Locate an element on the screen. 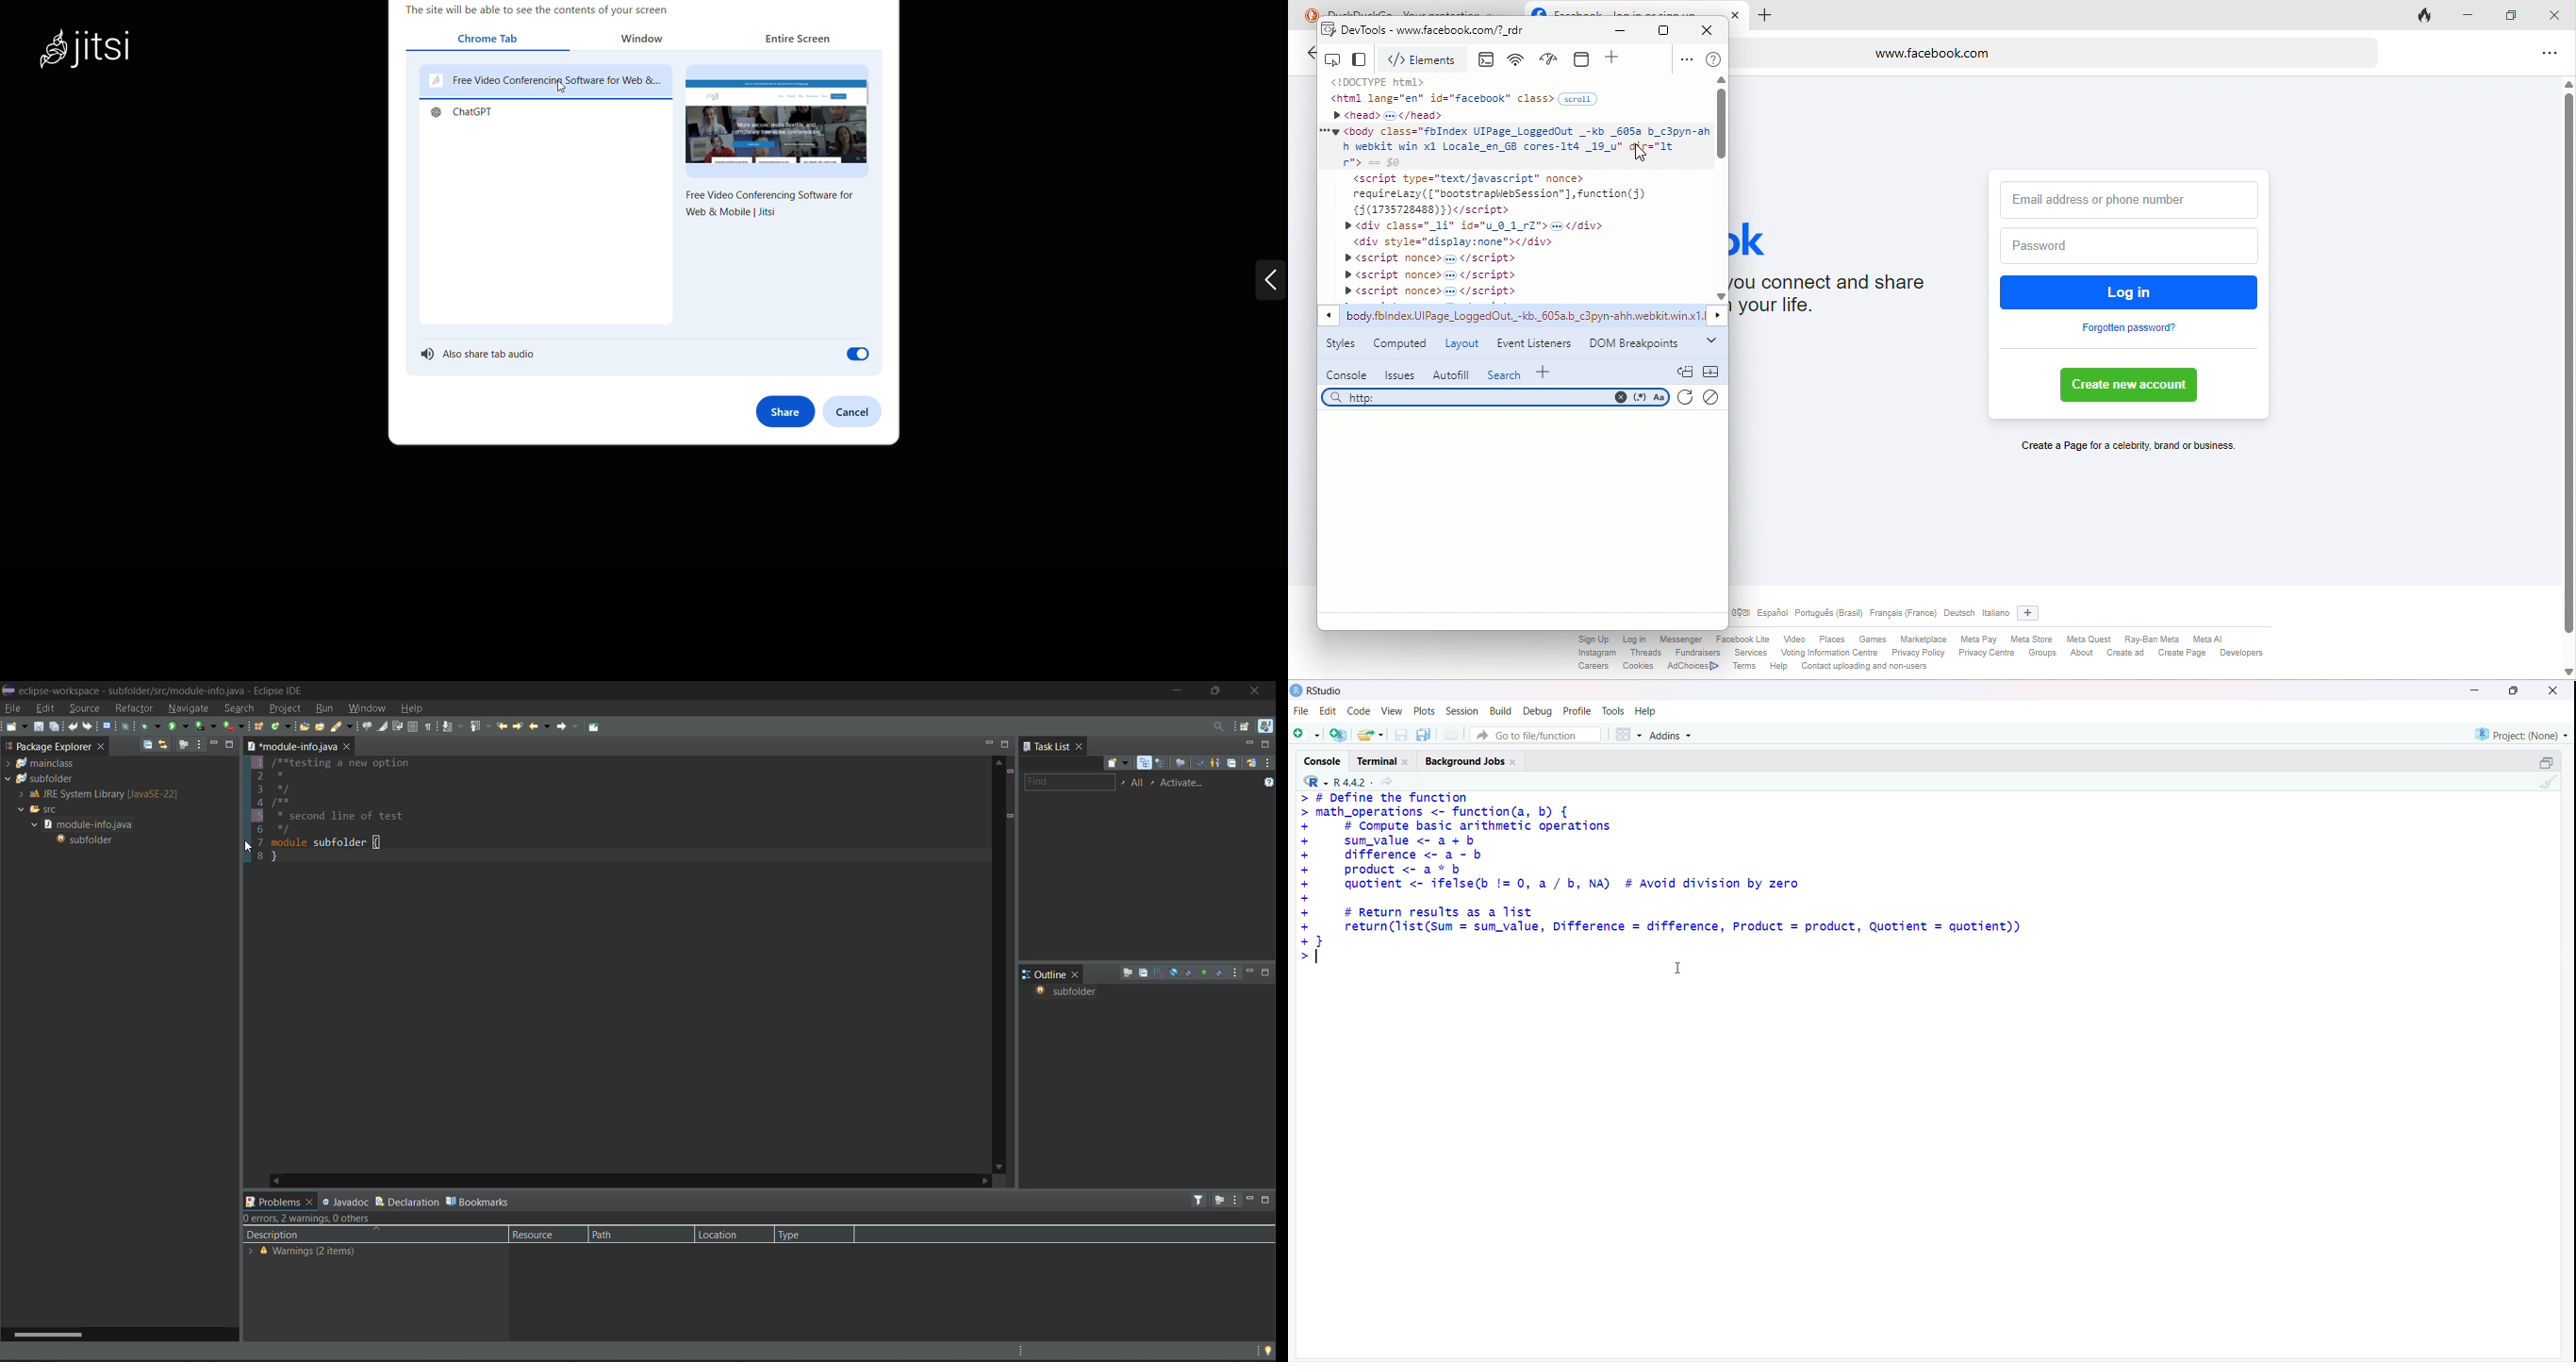 This screenshot has height=1372, width=2576. dev tools is located at coordinates (1354, 32).